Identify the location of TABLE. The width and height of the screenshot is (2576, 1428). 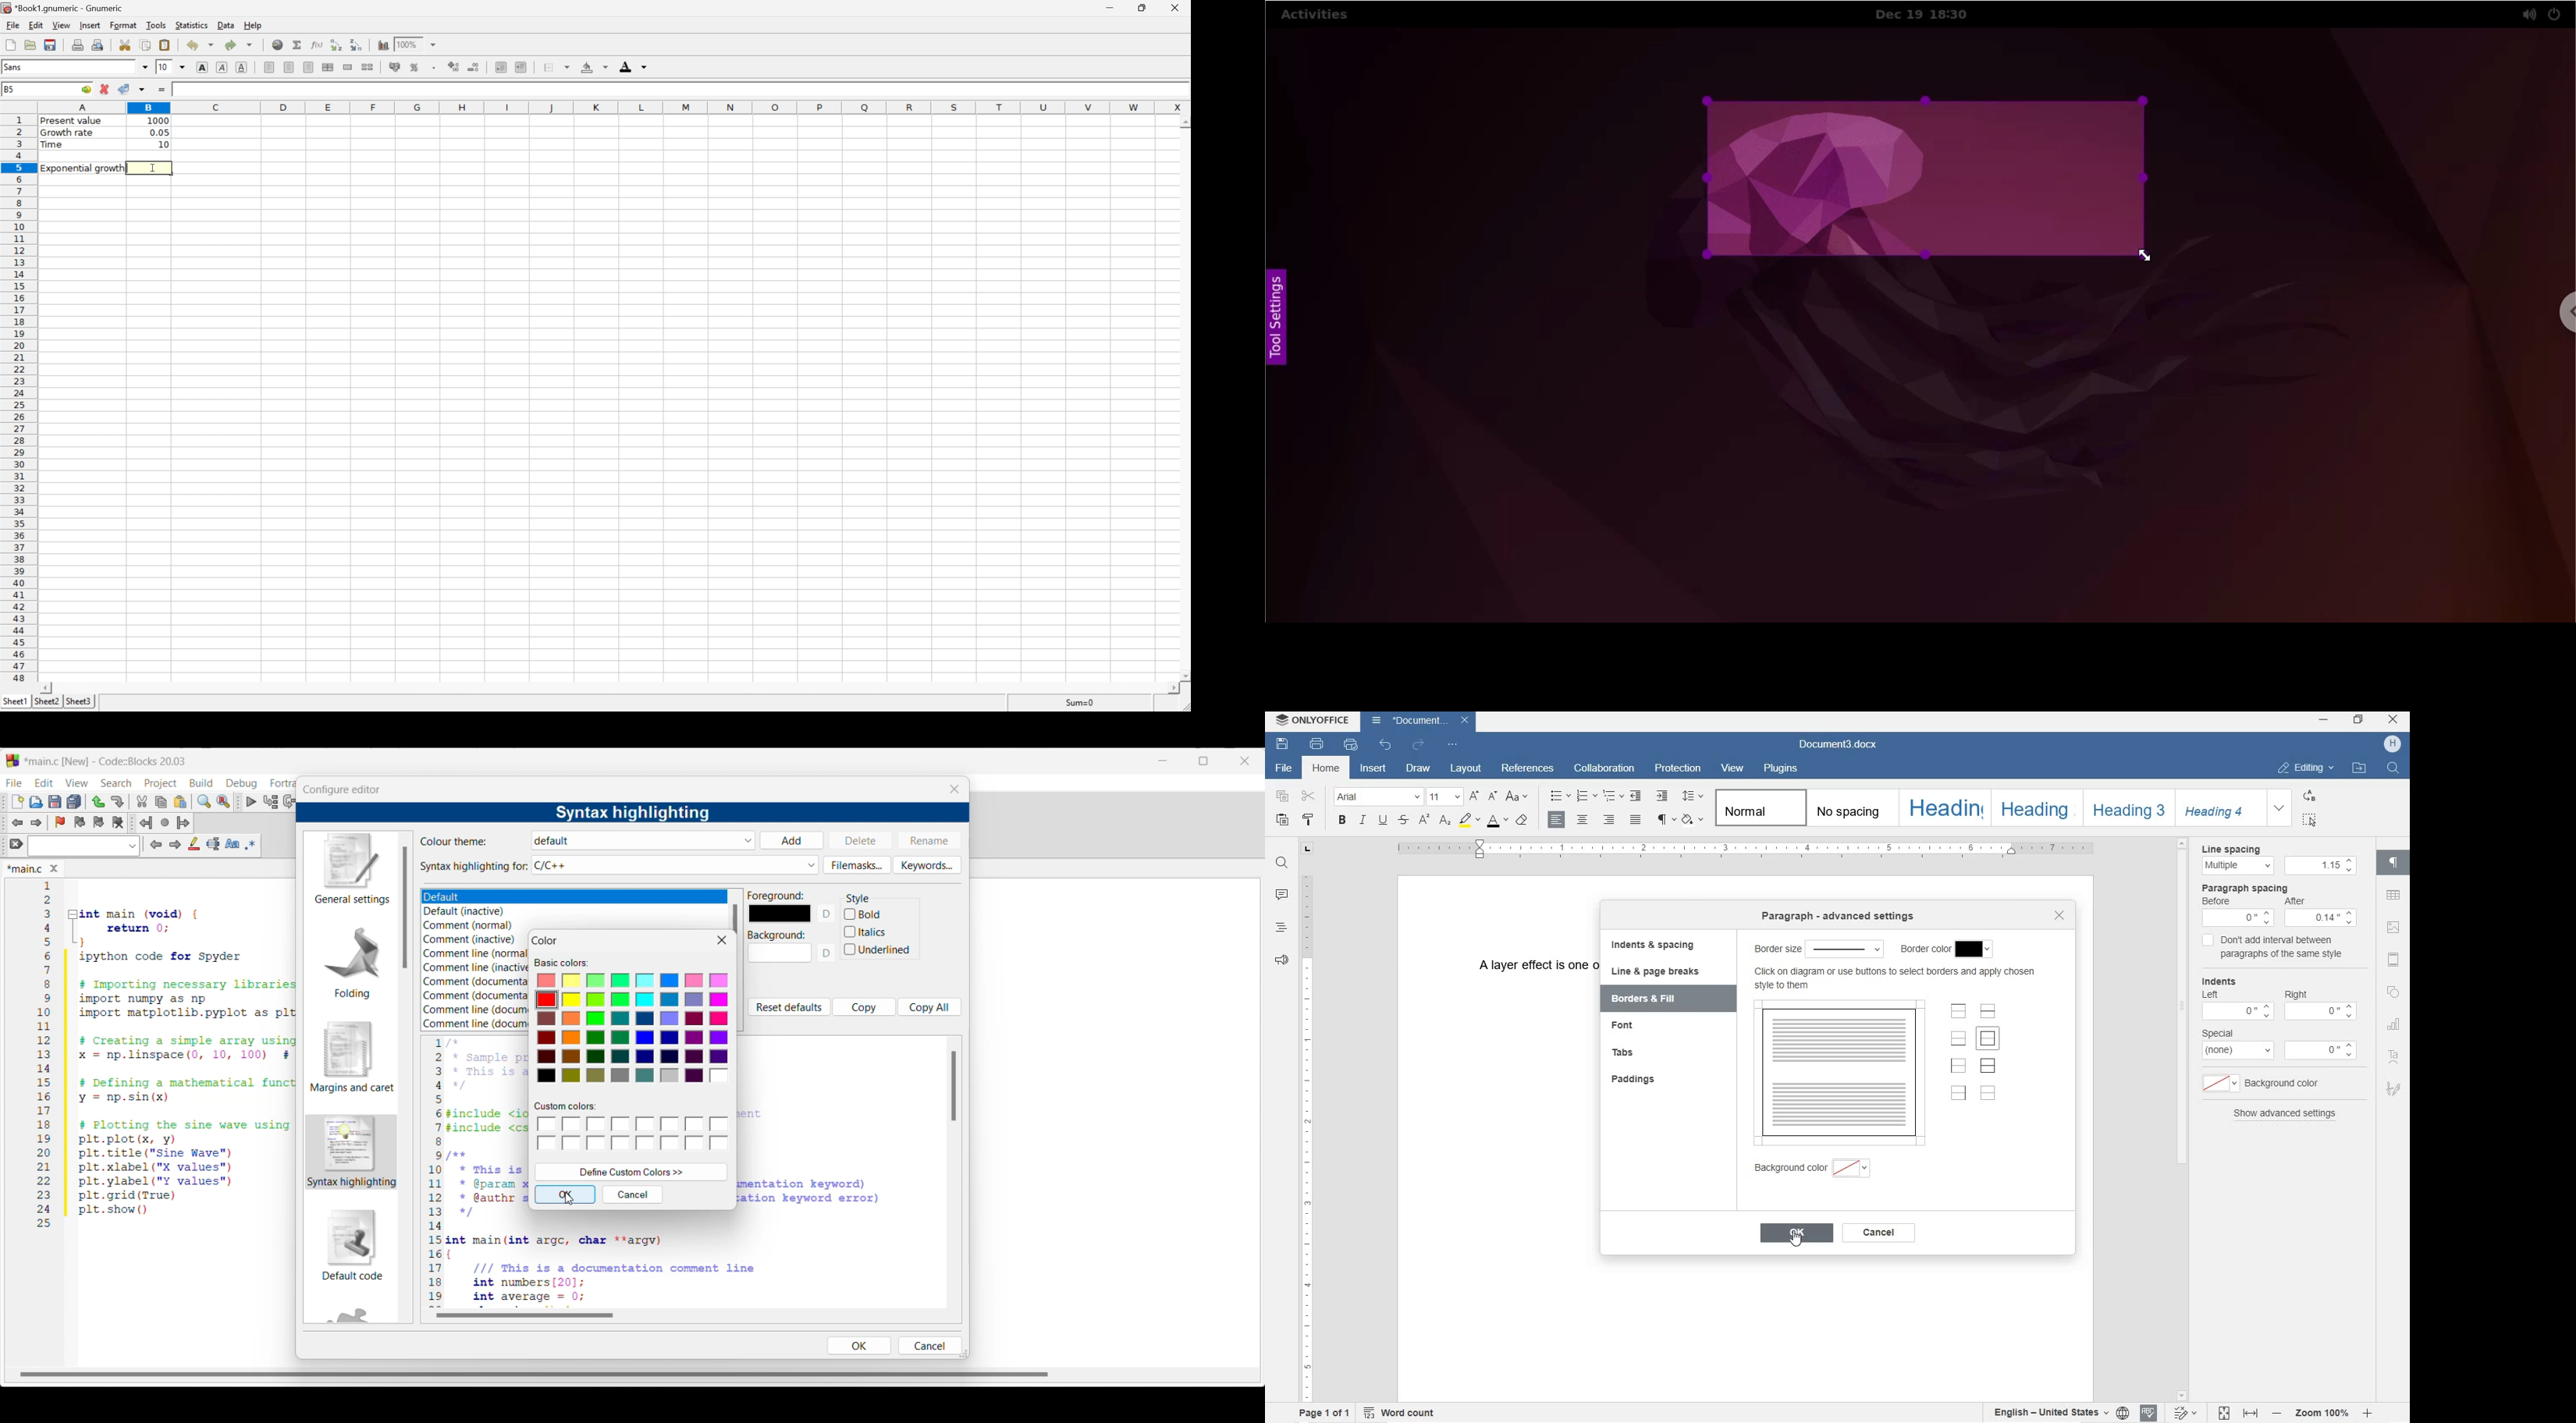
(2394, 895).